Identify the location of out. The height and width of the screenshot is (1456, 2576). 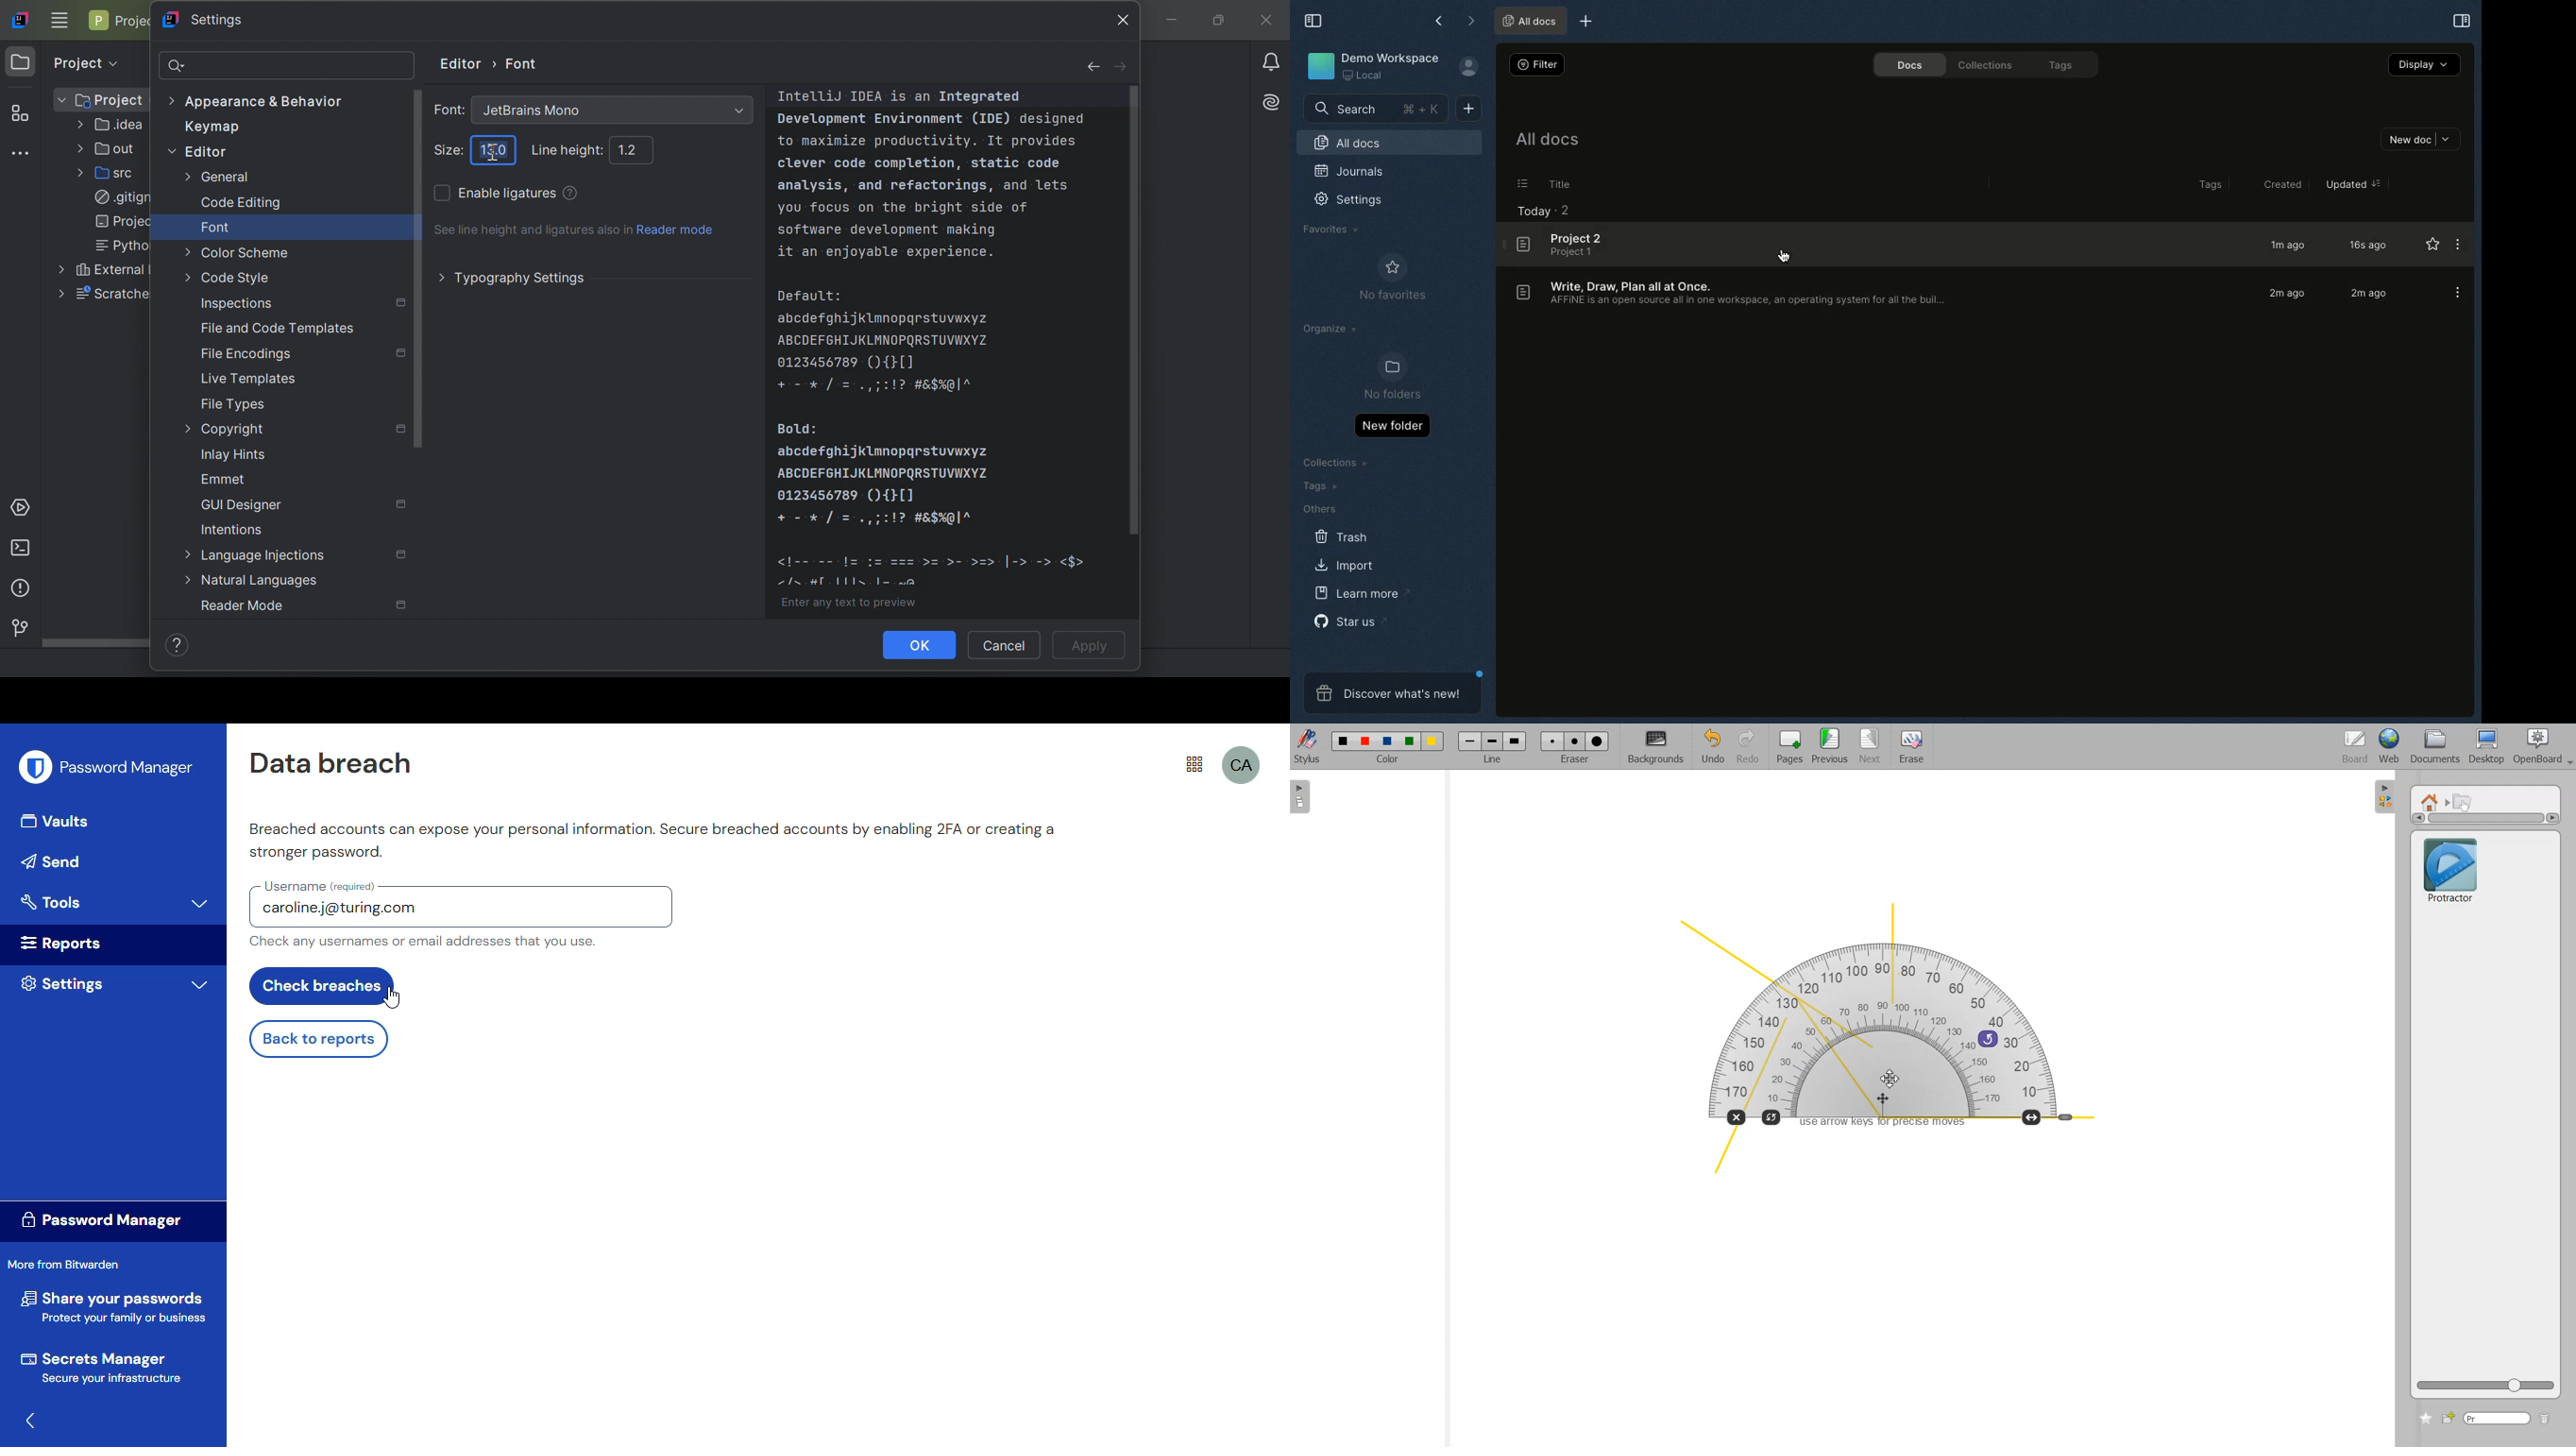
(109, 149).